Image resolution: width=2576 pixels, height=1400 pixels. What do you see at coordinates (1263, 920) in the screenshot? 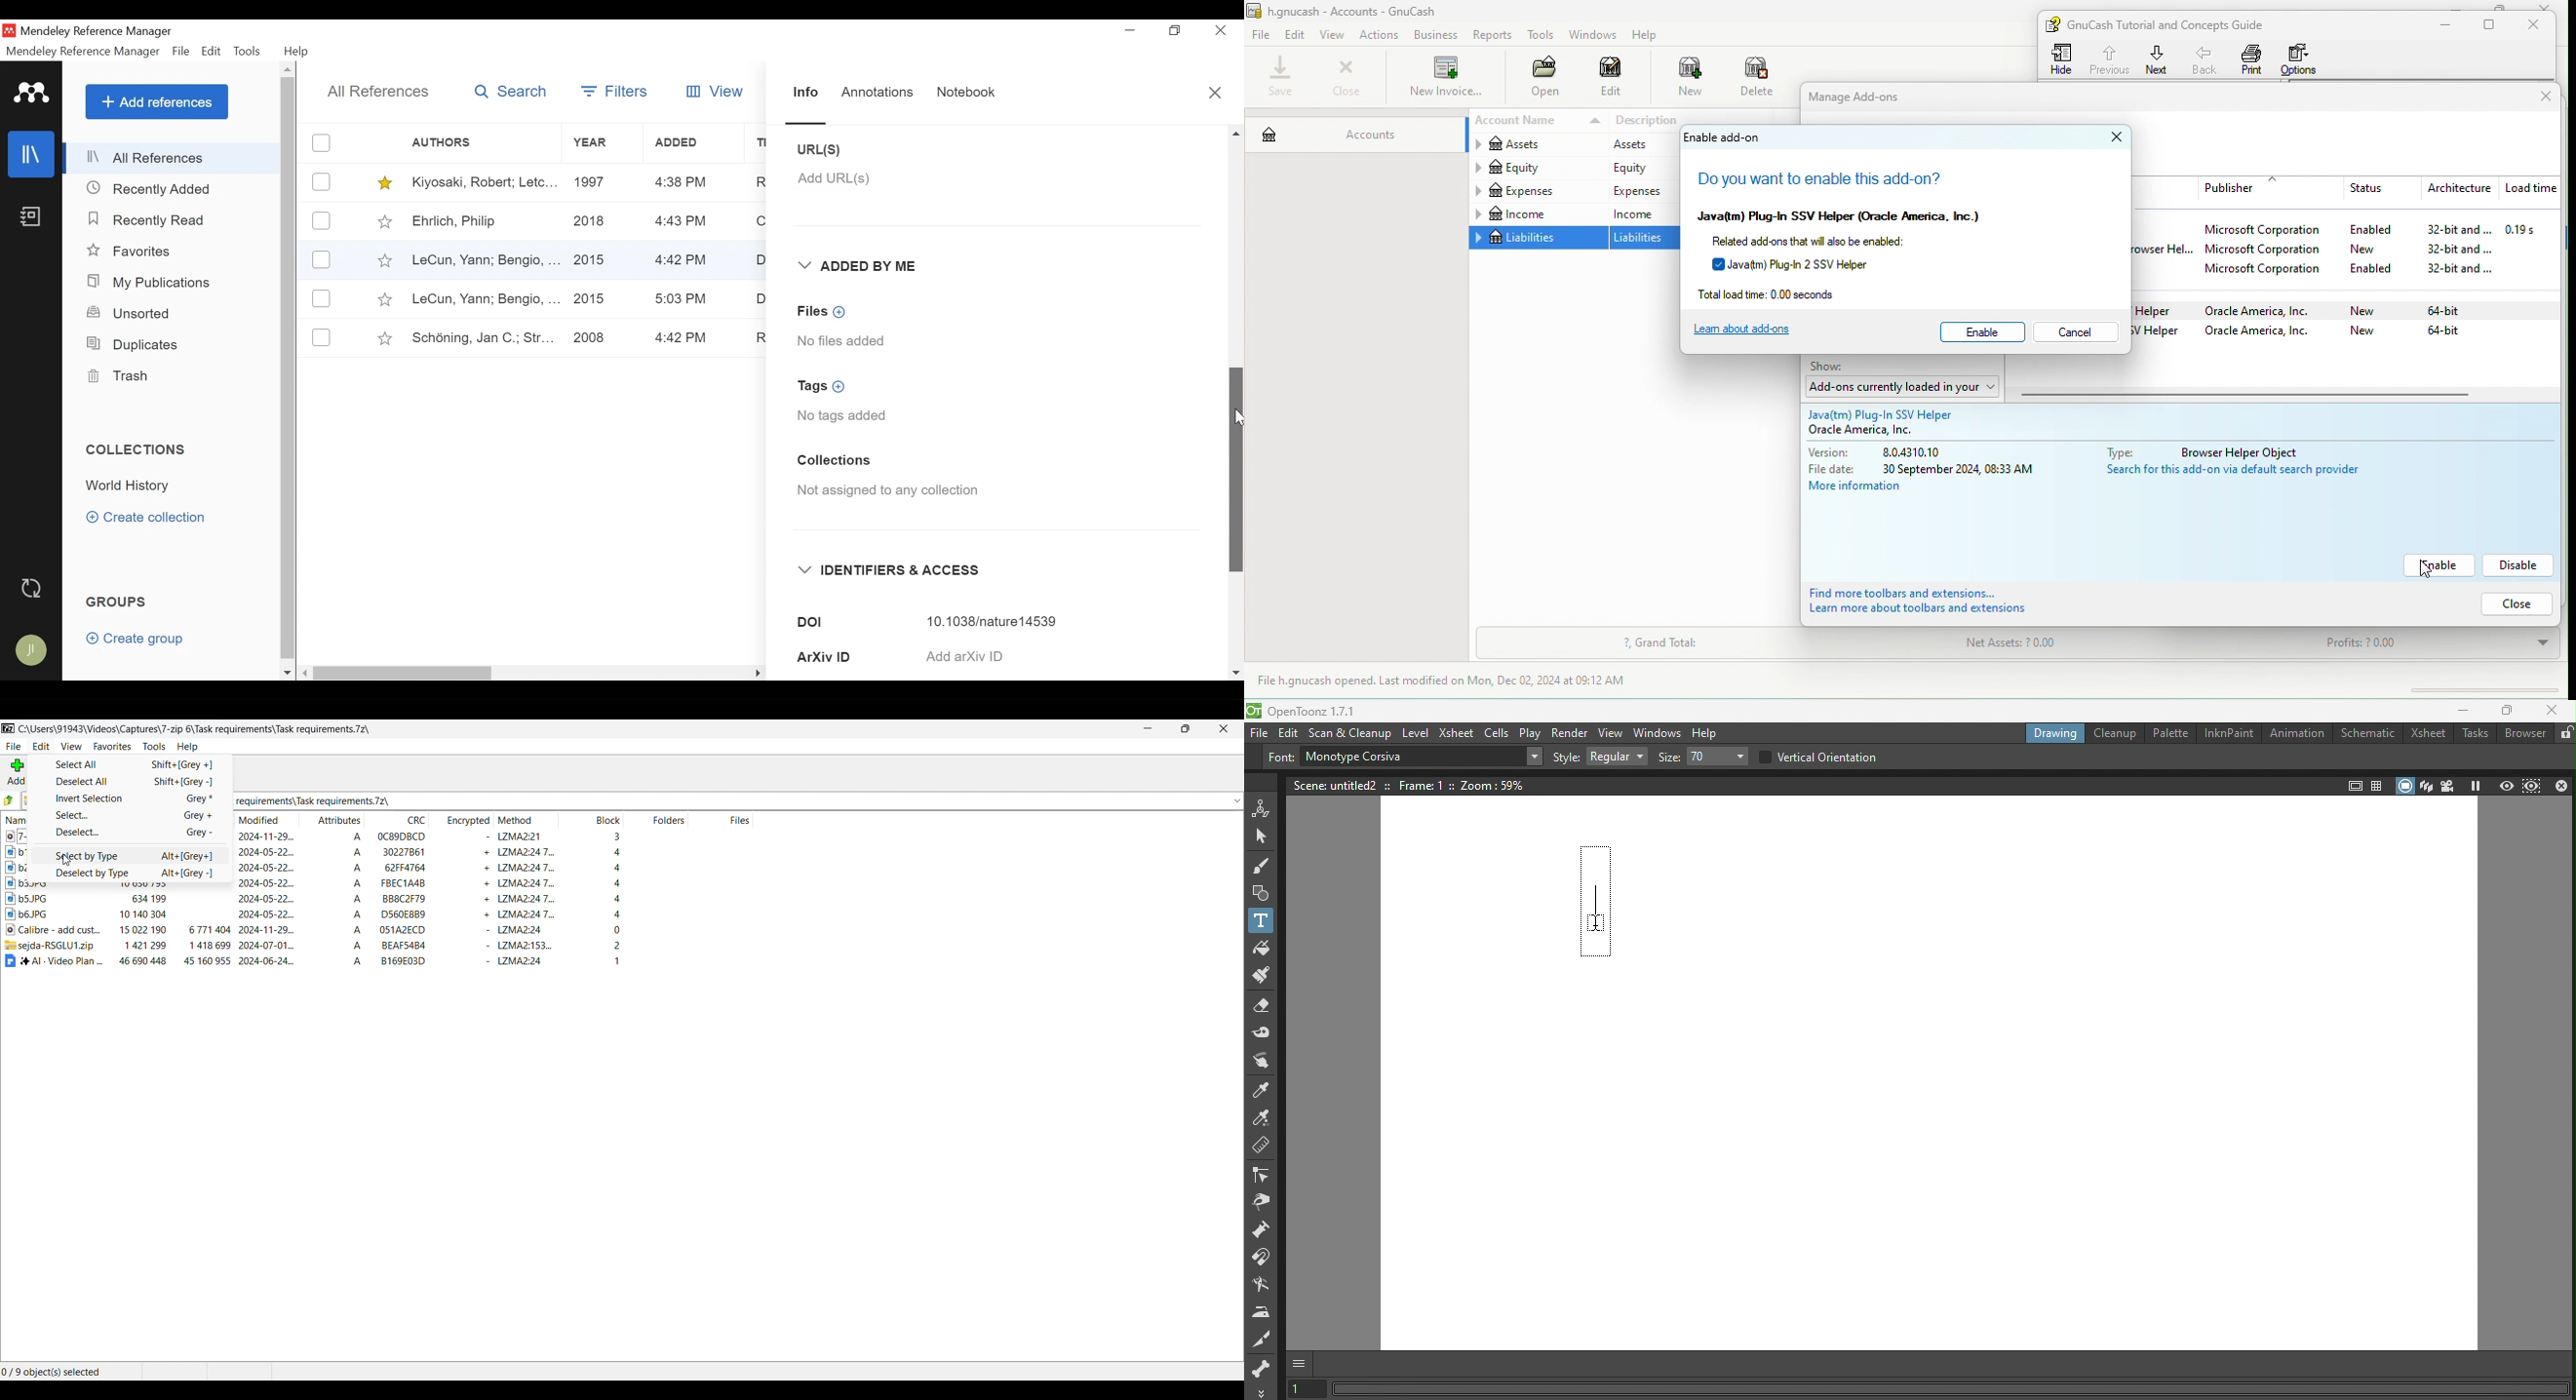
I see `Text tool` at bounding box center [1263, 920].